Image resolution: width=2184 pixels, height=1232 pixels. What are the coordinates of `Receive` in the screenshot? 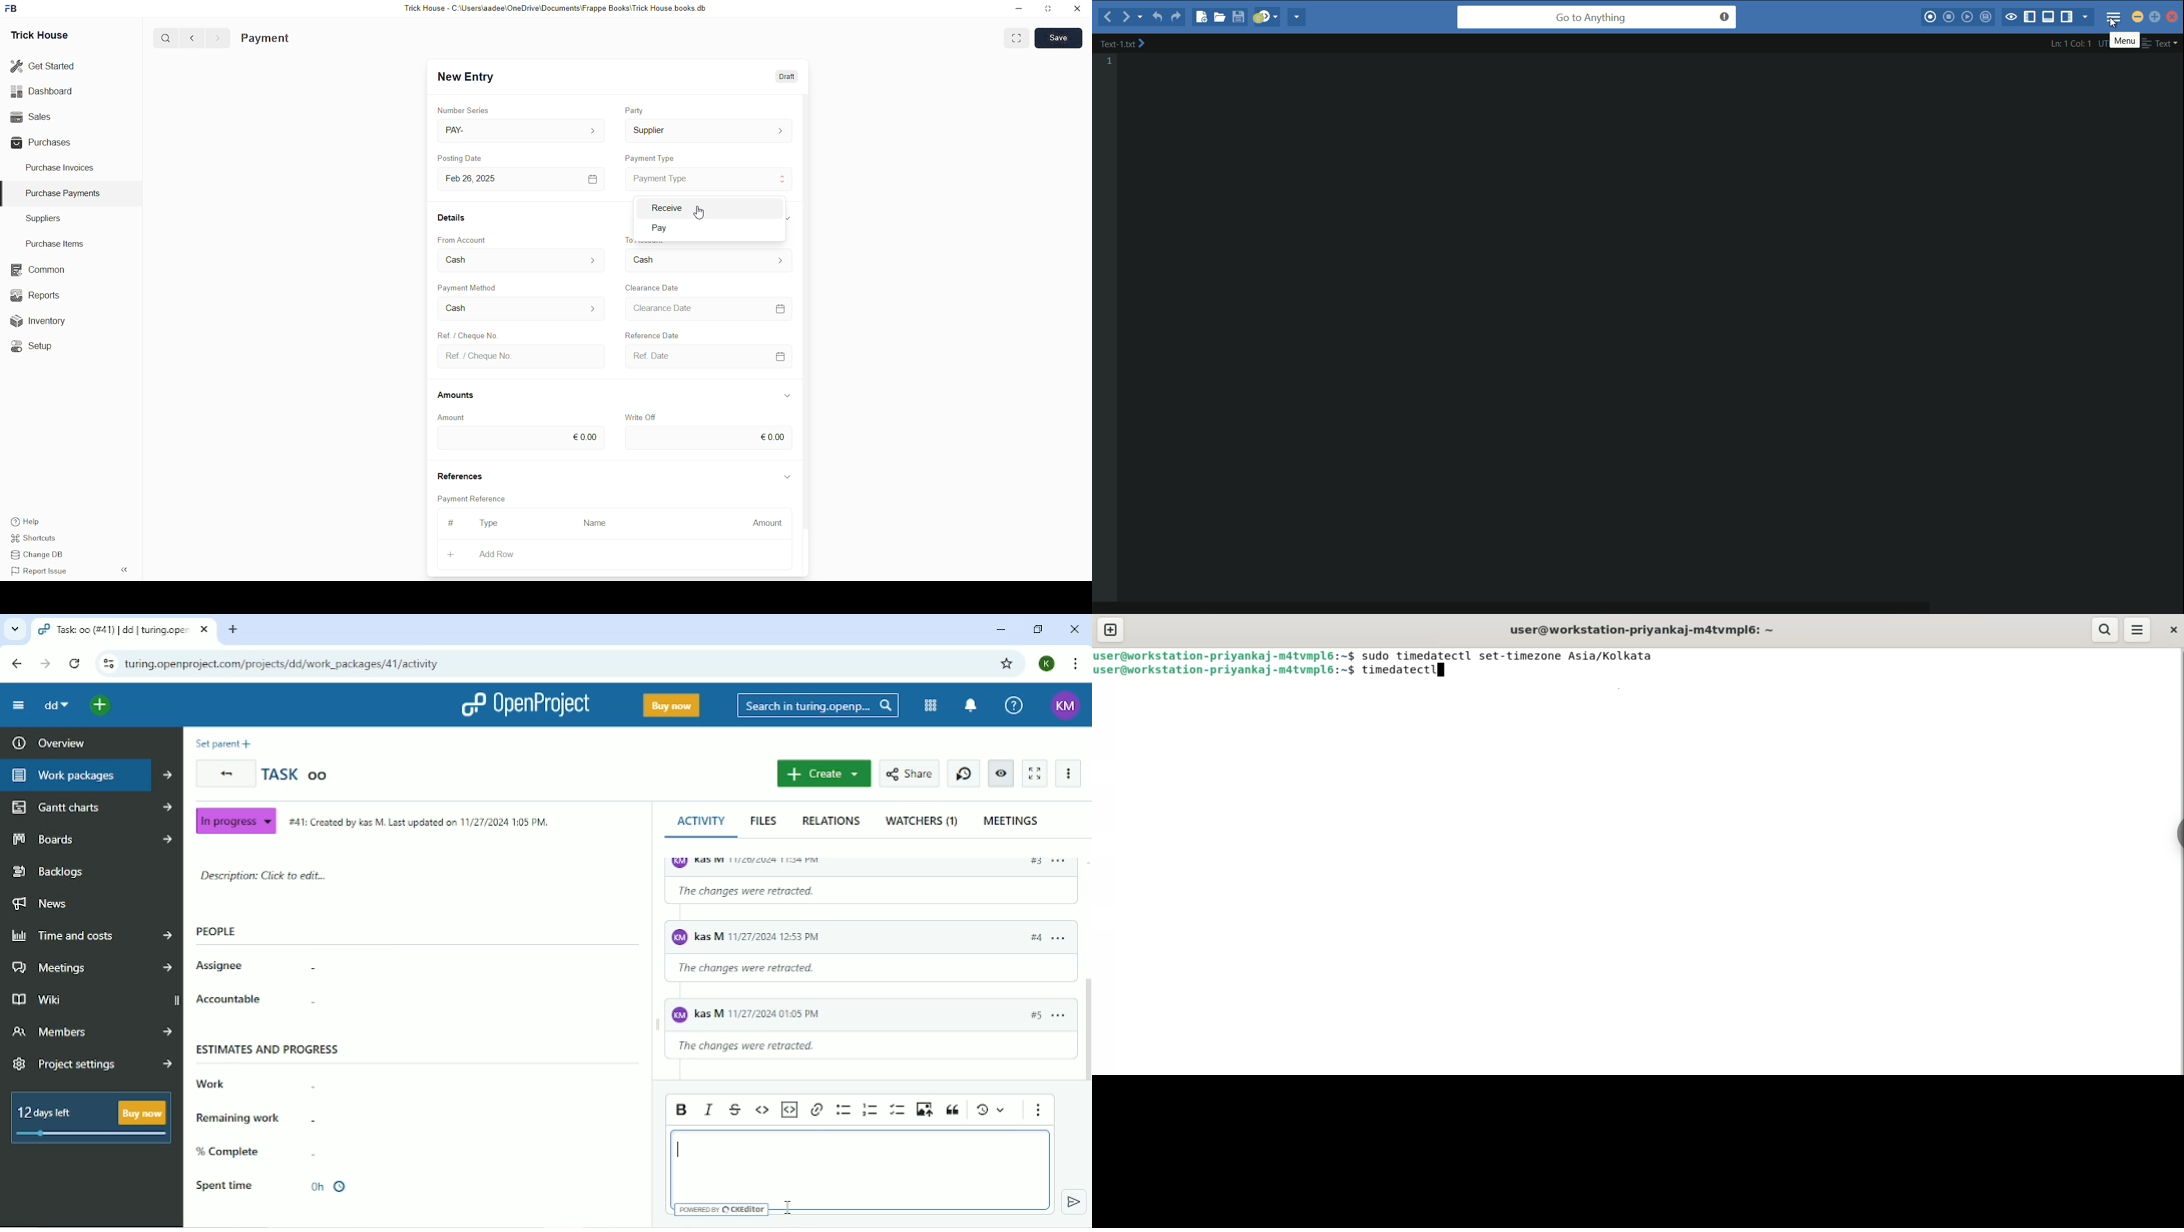 It's located at (666, 208).